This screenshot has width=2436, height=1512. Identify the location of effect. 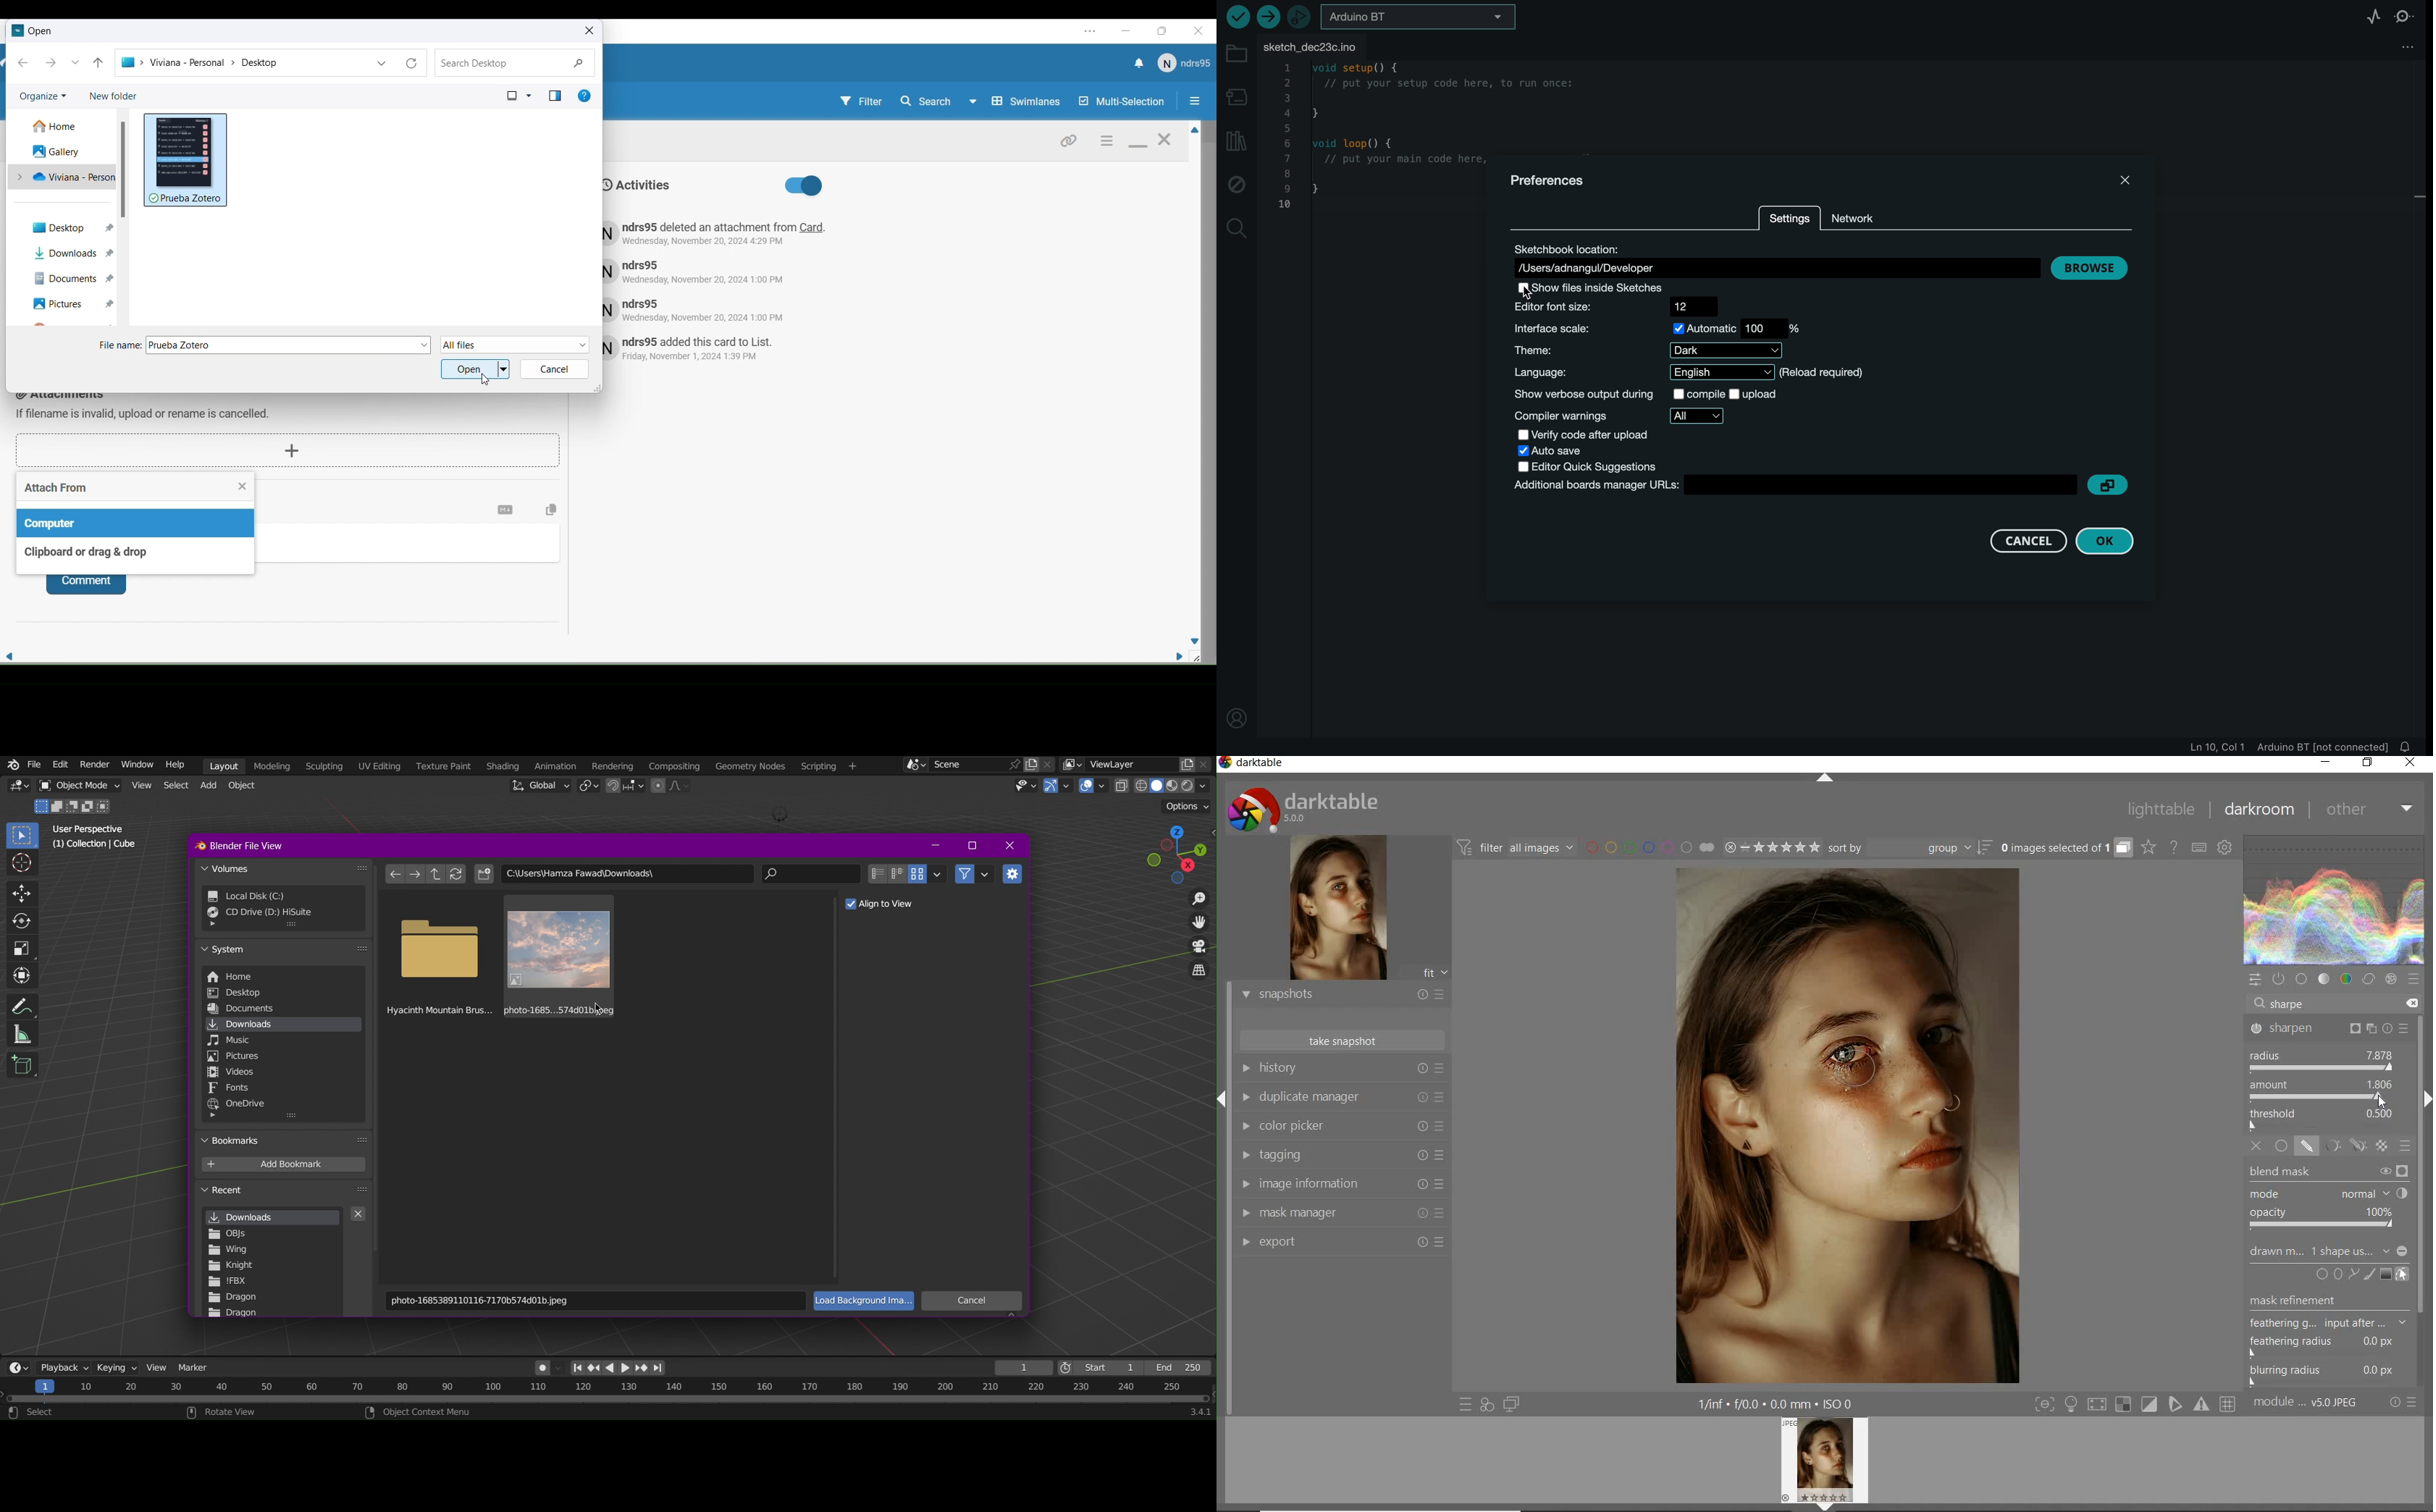
(2391, 979).